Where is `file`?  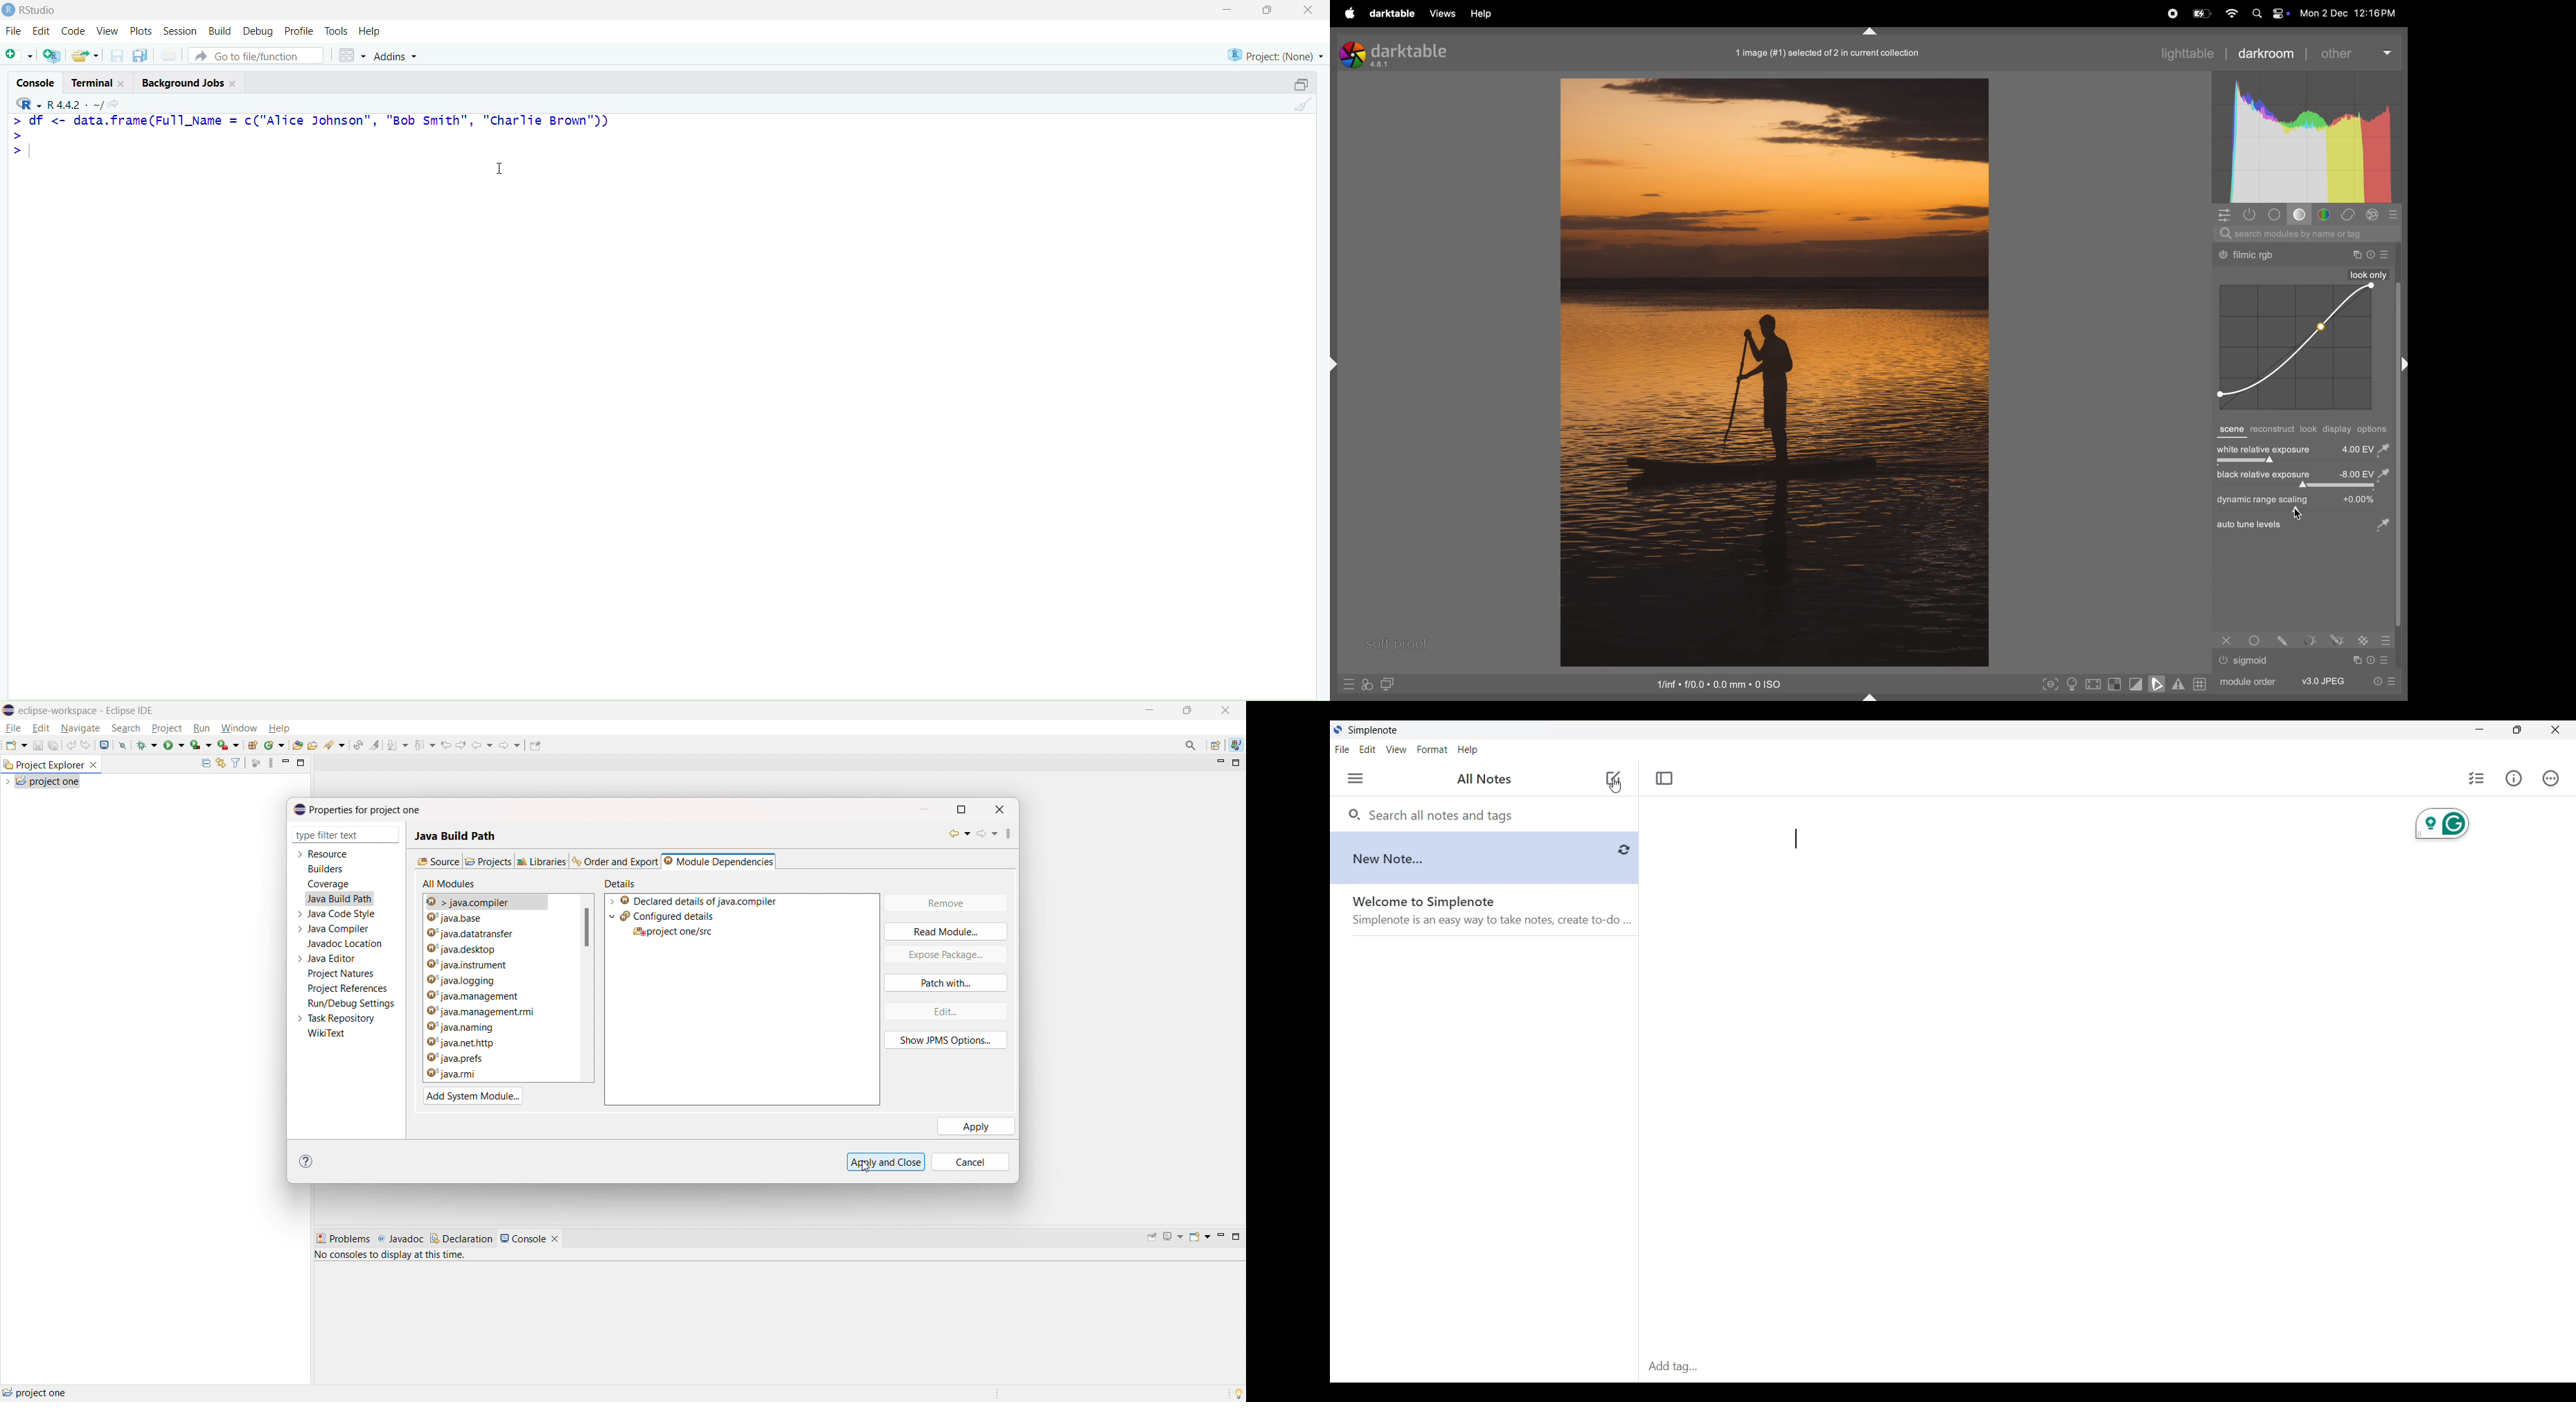
file is located at coordinates (14, 728).